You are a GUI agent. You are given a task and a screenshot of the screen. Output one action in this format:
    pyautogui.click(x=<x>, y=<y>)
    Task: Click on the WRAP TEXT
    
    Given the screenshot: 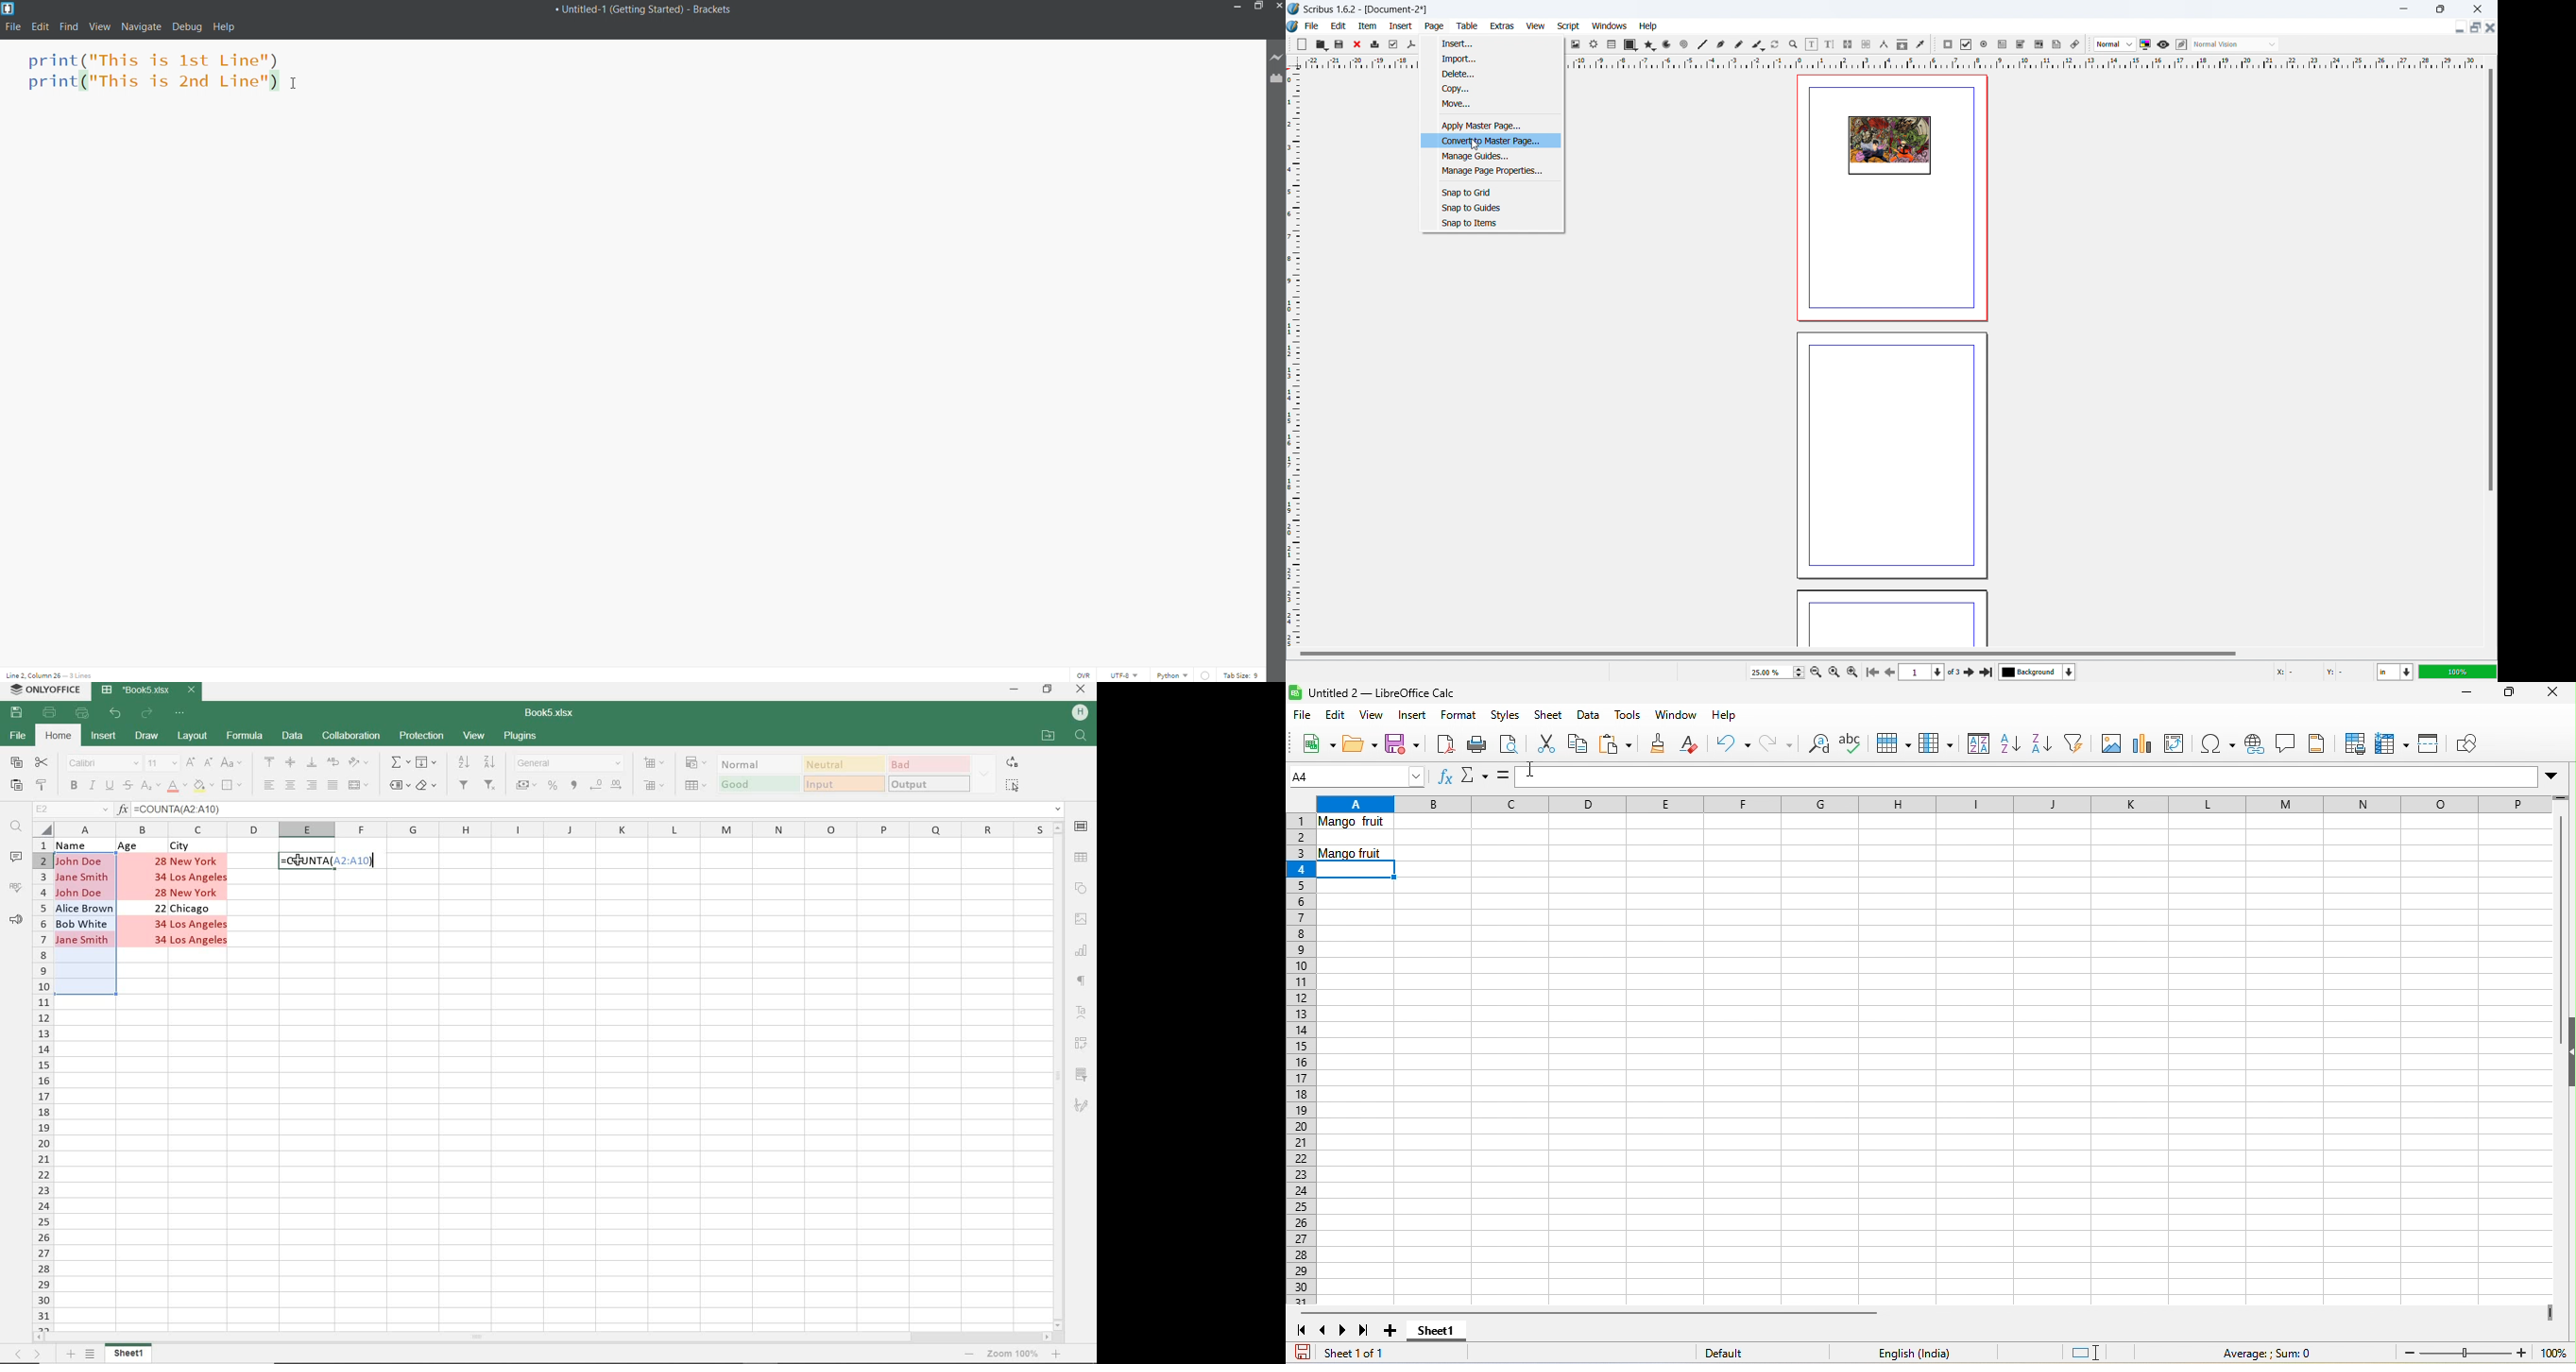 What is the action you would take?
    pyautogui.click(x=334, y=765)
    